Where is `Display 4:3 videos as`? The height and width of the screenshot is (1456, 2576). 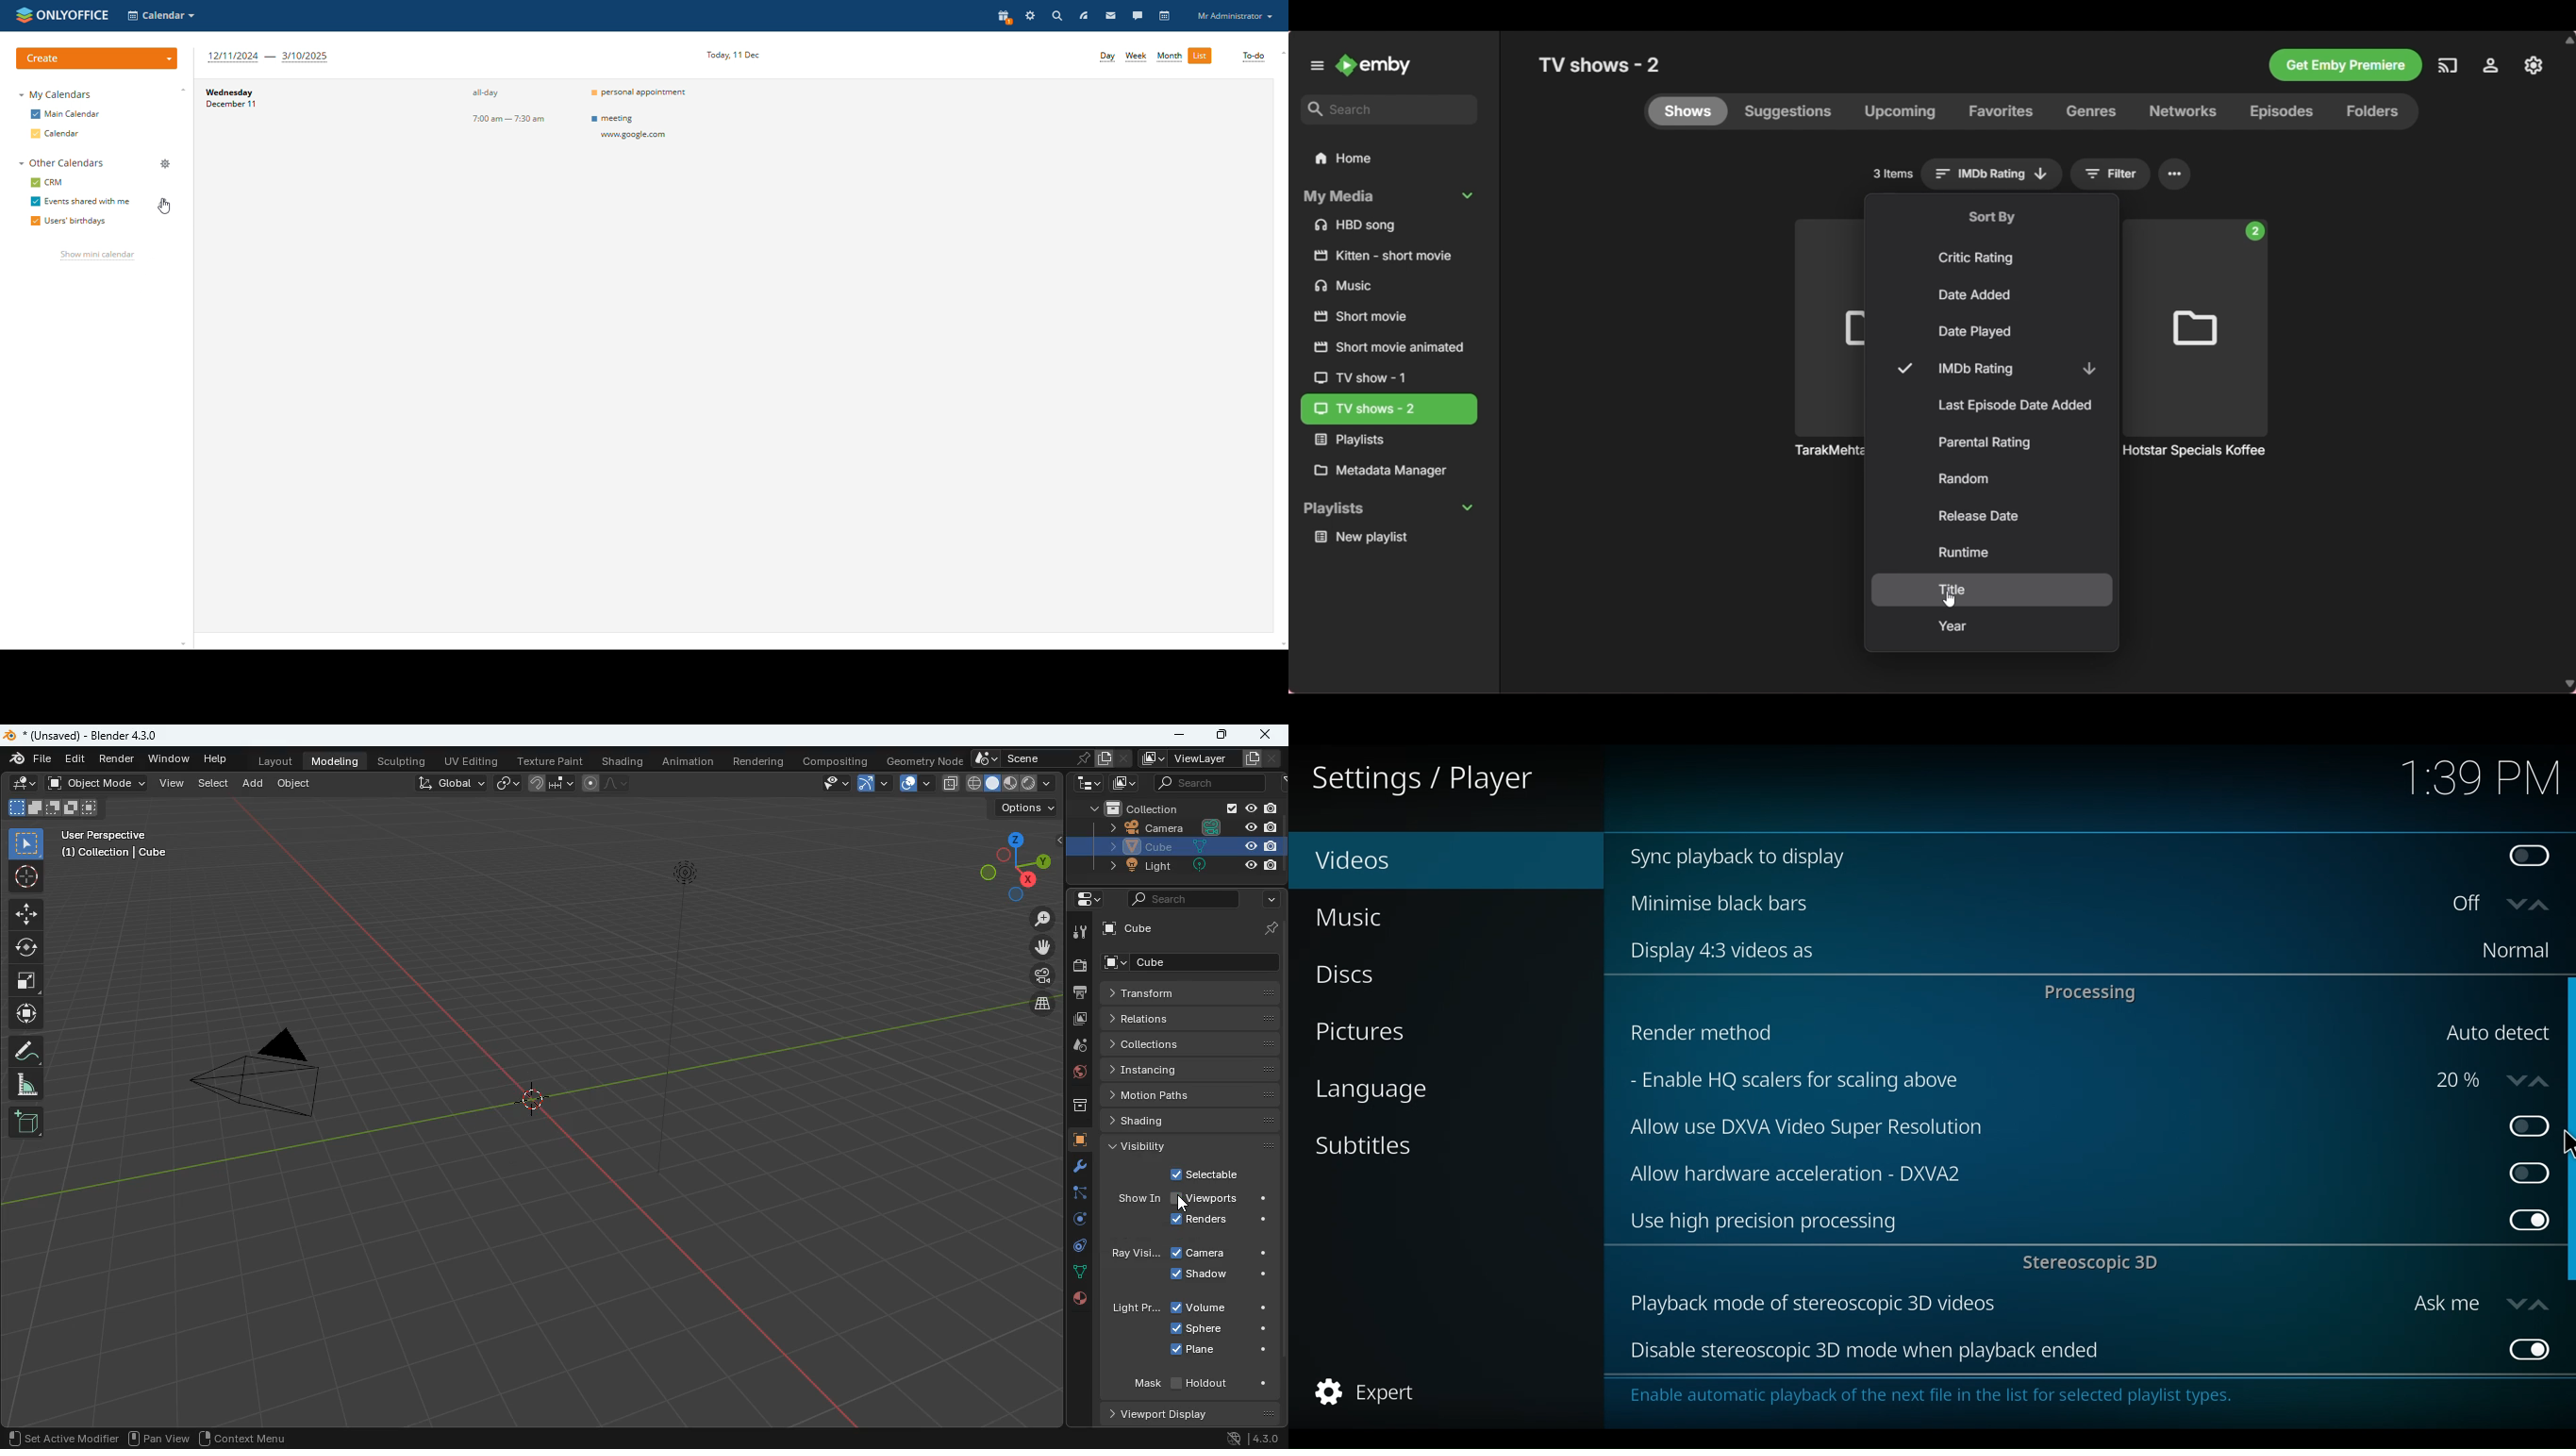 Display 4:3 videos as is located at coordinates (2035, 951).